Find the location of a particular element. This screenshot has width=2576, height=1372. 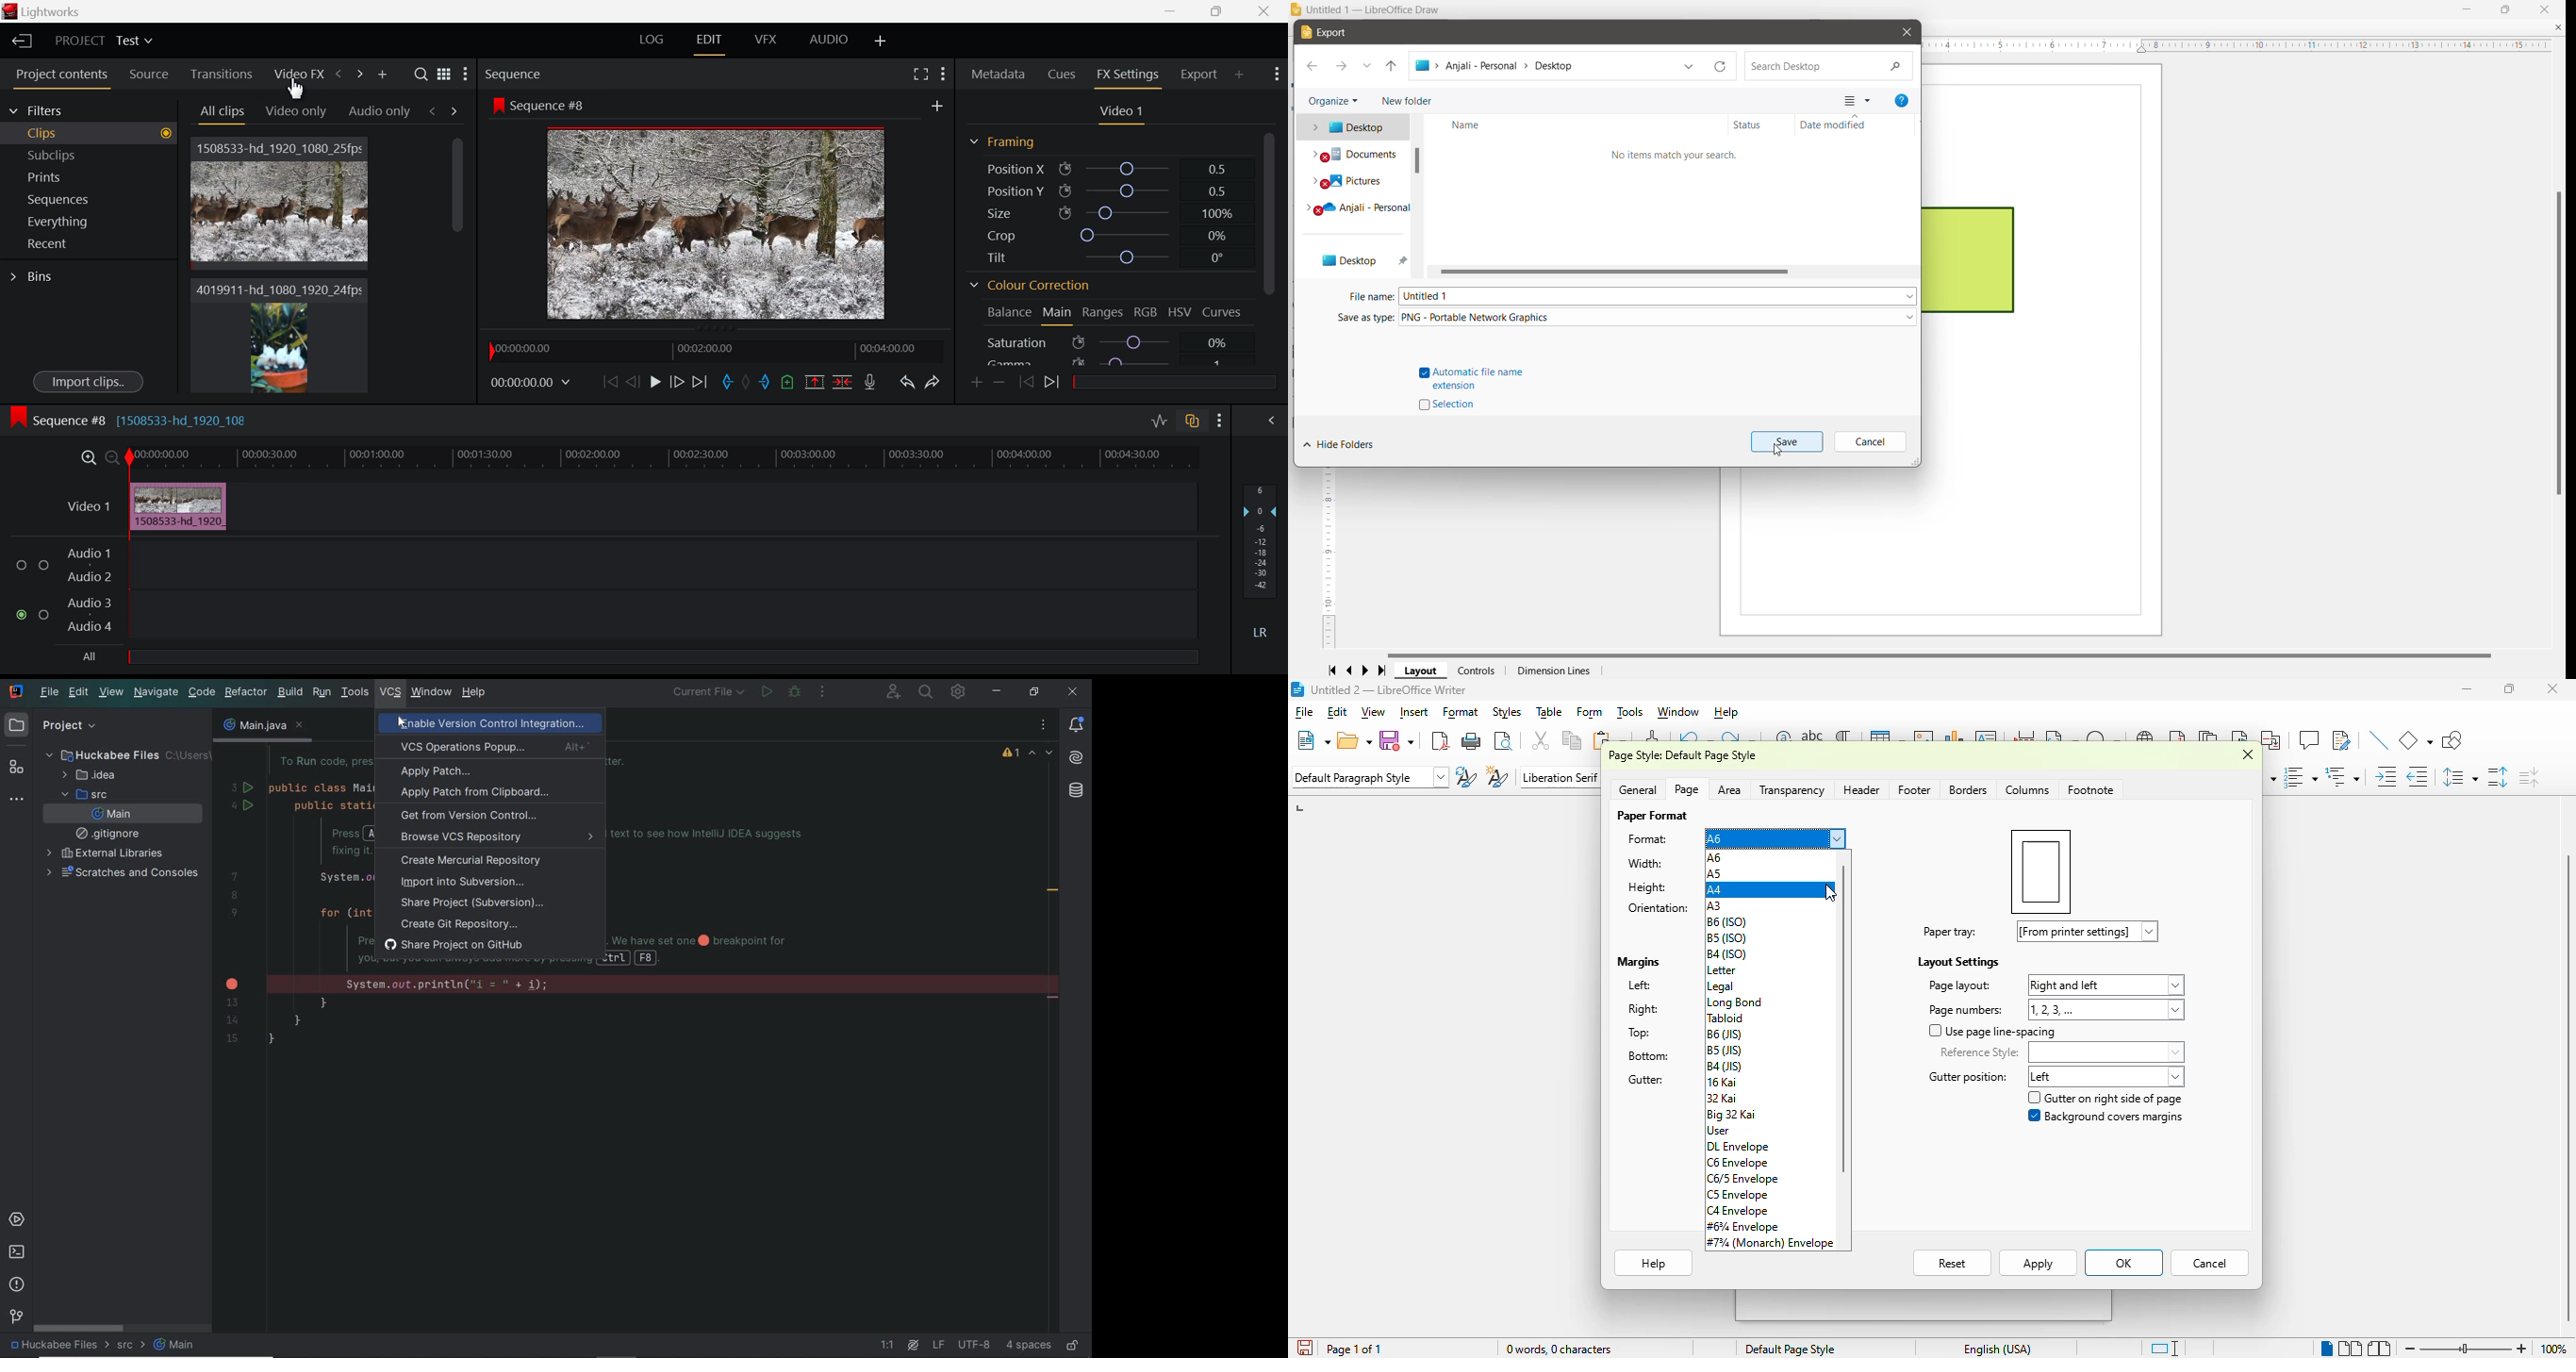

page numbers: 1,2,3,... is located at coordinates (2053, 1010).